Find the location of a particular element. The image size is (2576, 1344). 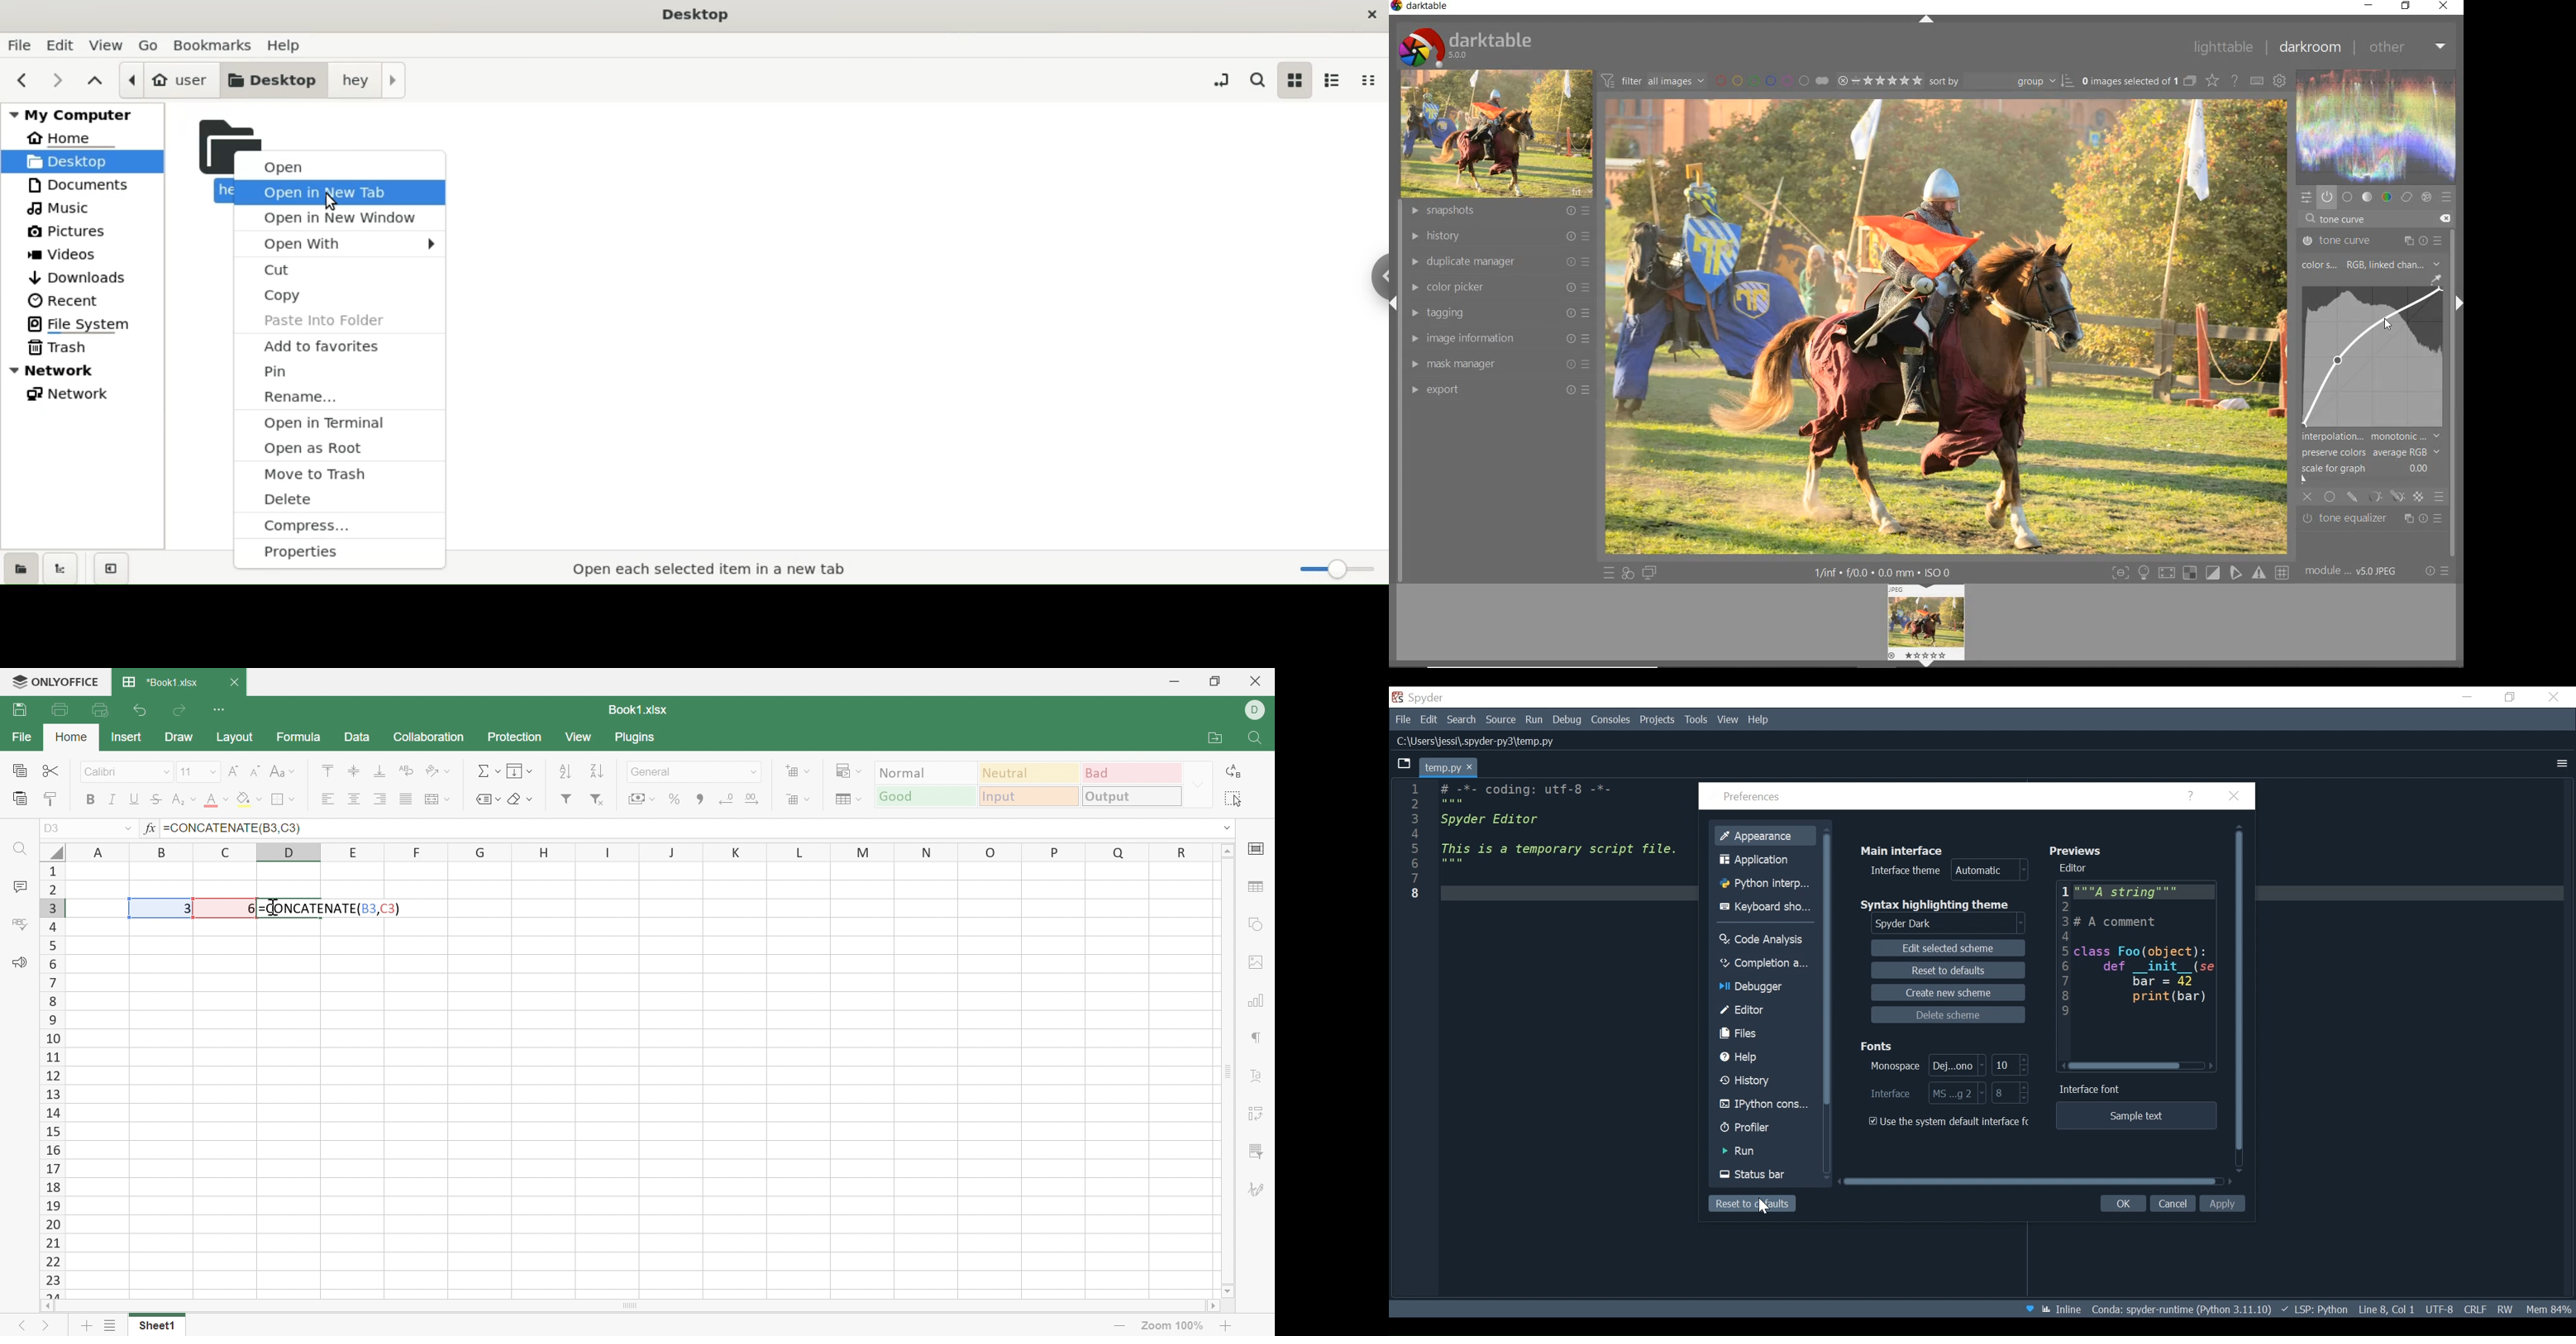

Appearance is located at coordinates (1766, 834).